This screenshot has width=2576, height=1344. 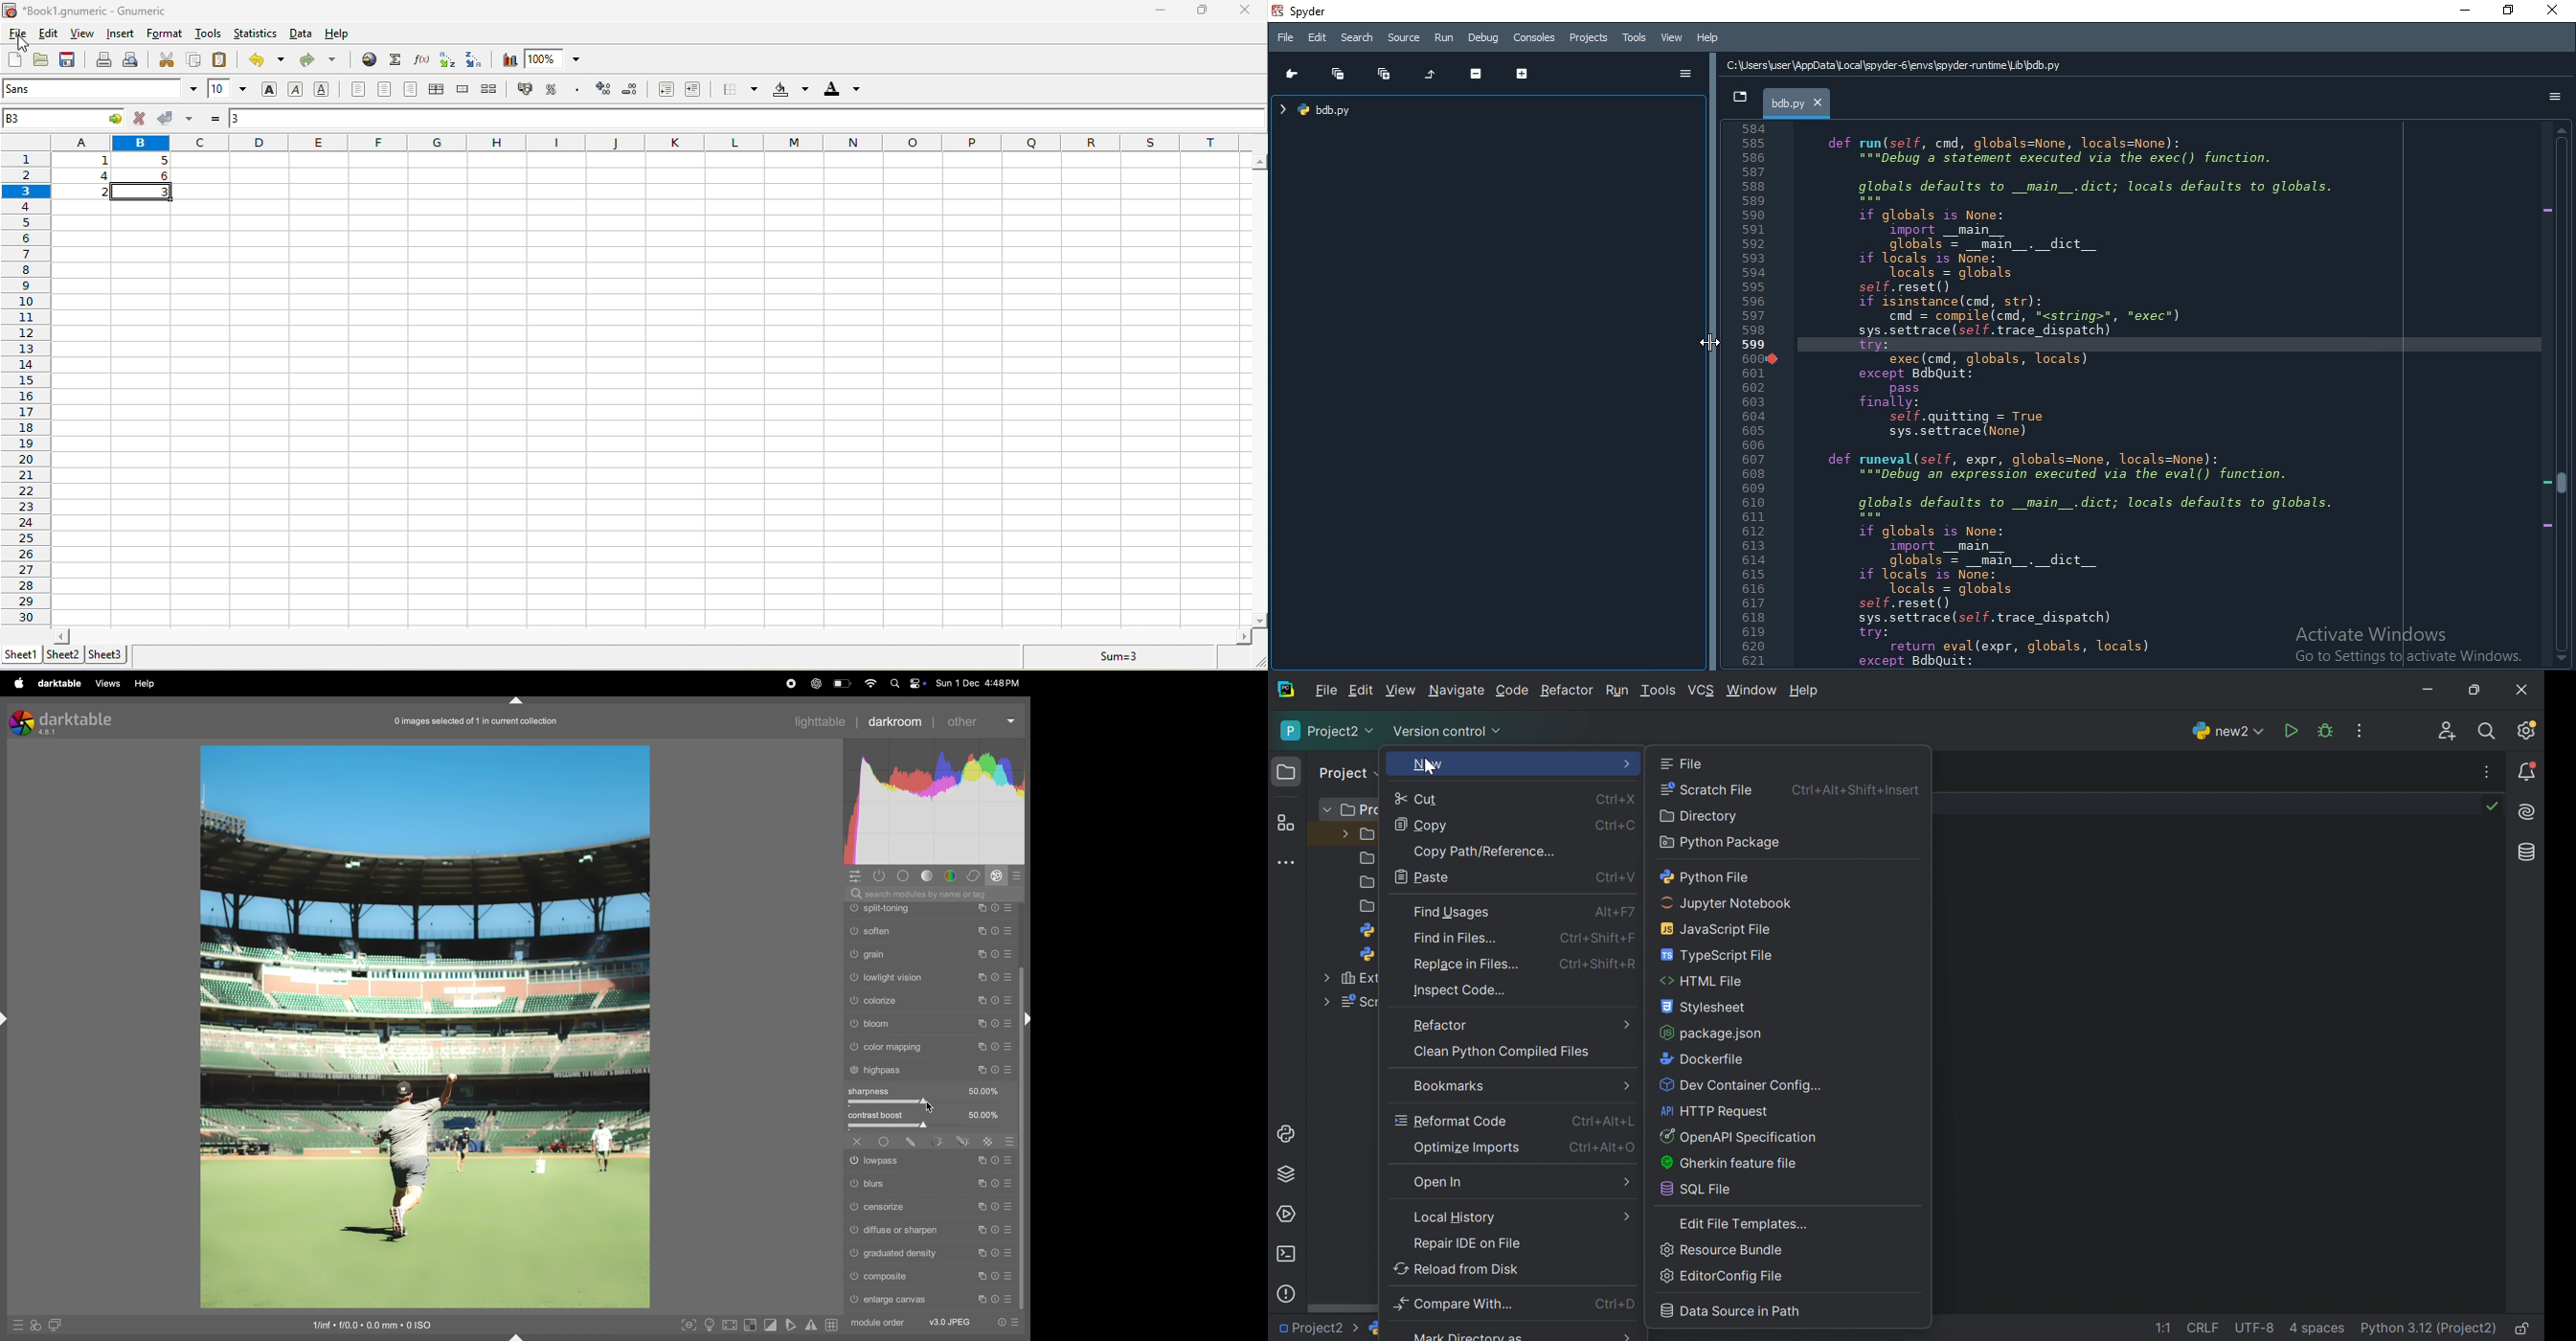 I want to click on Ctrl+Alt+Shift+Insert, so click(x=1858, y=788).